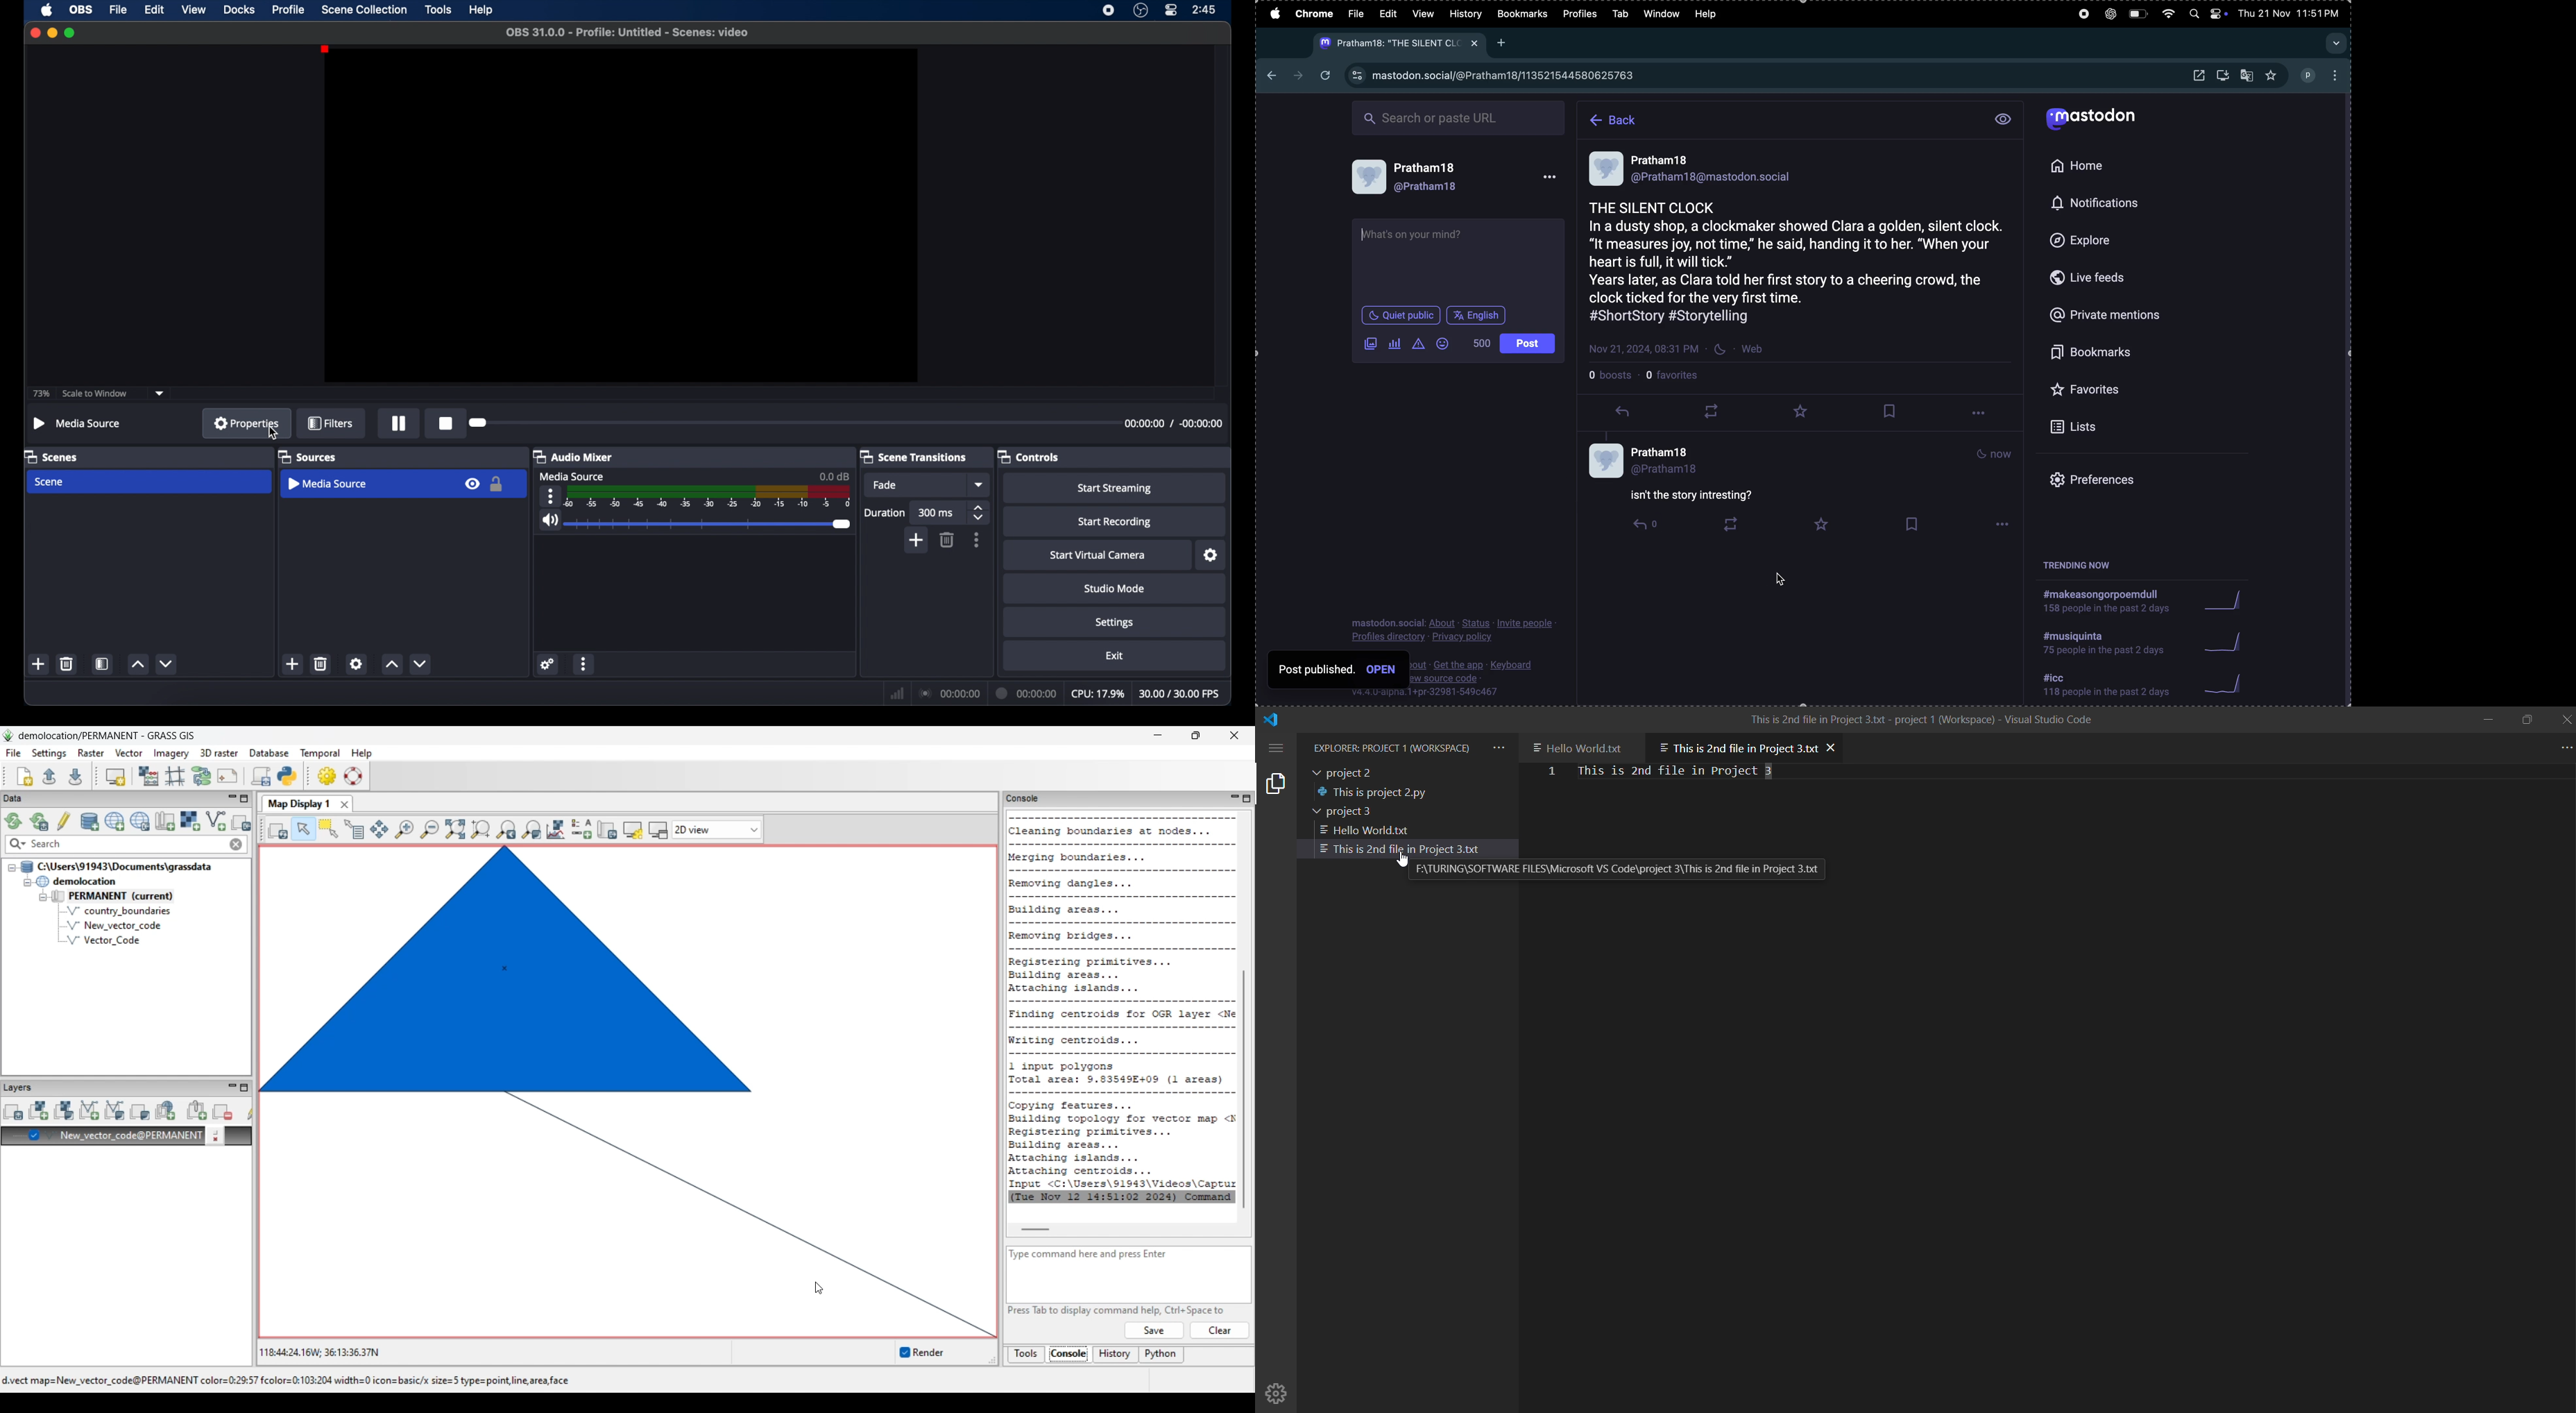 The height and width of the screenshot is (1428, 2576). Describe the element at coordinates (194, 9) in the screenshot. I see `view` at that location.